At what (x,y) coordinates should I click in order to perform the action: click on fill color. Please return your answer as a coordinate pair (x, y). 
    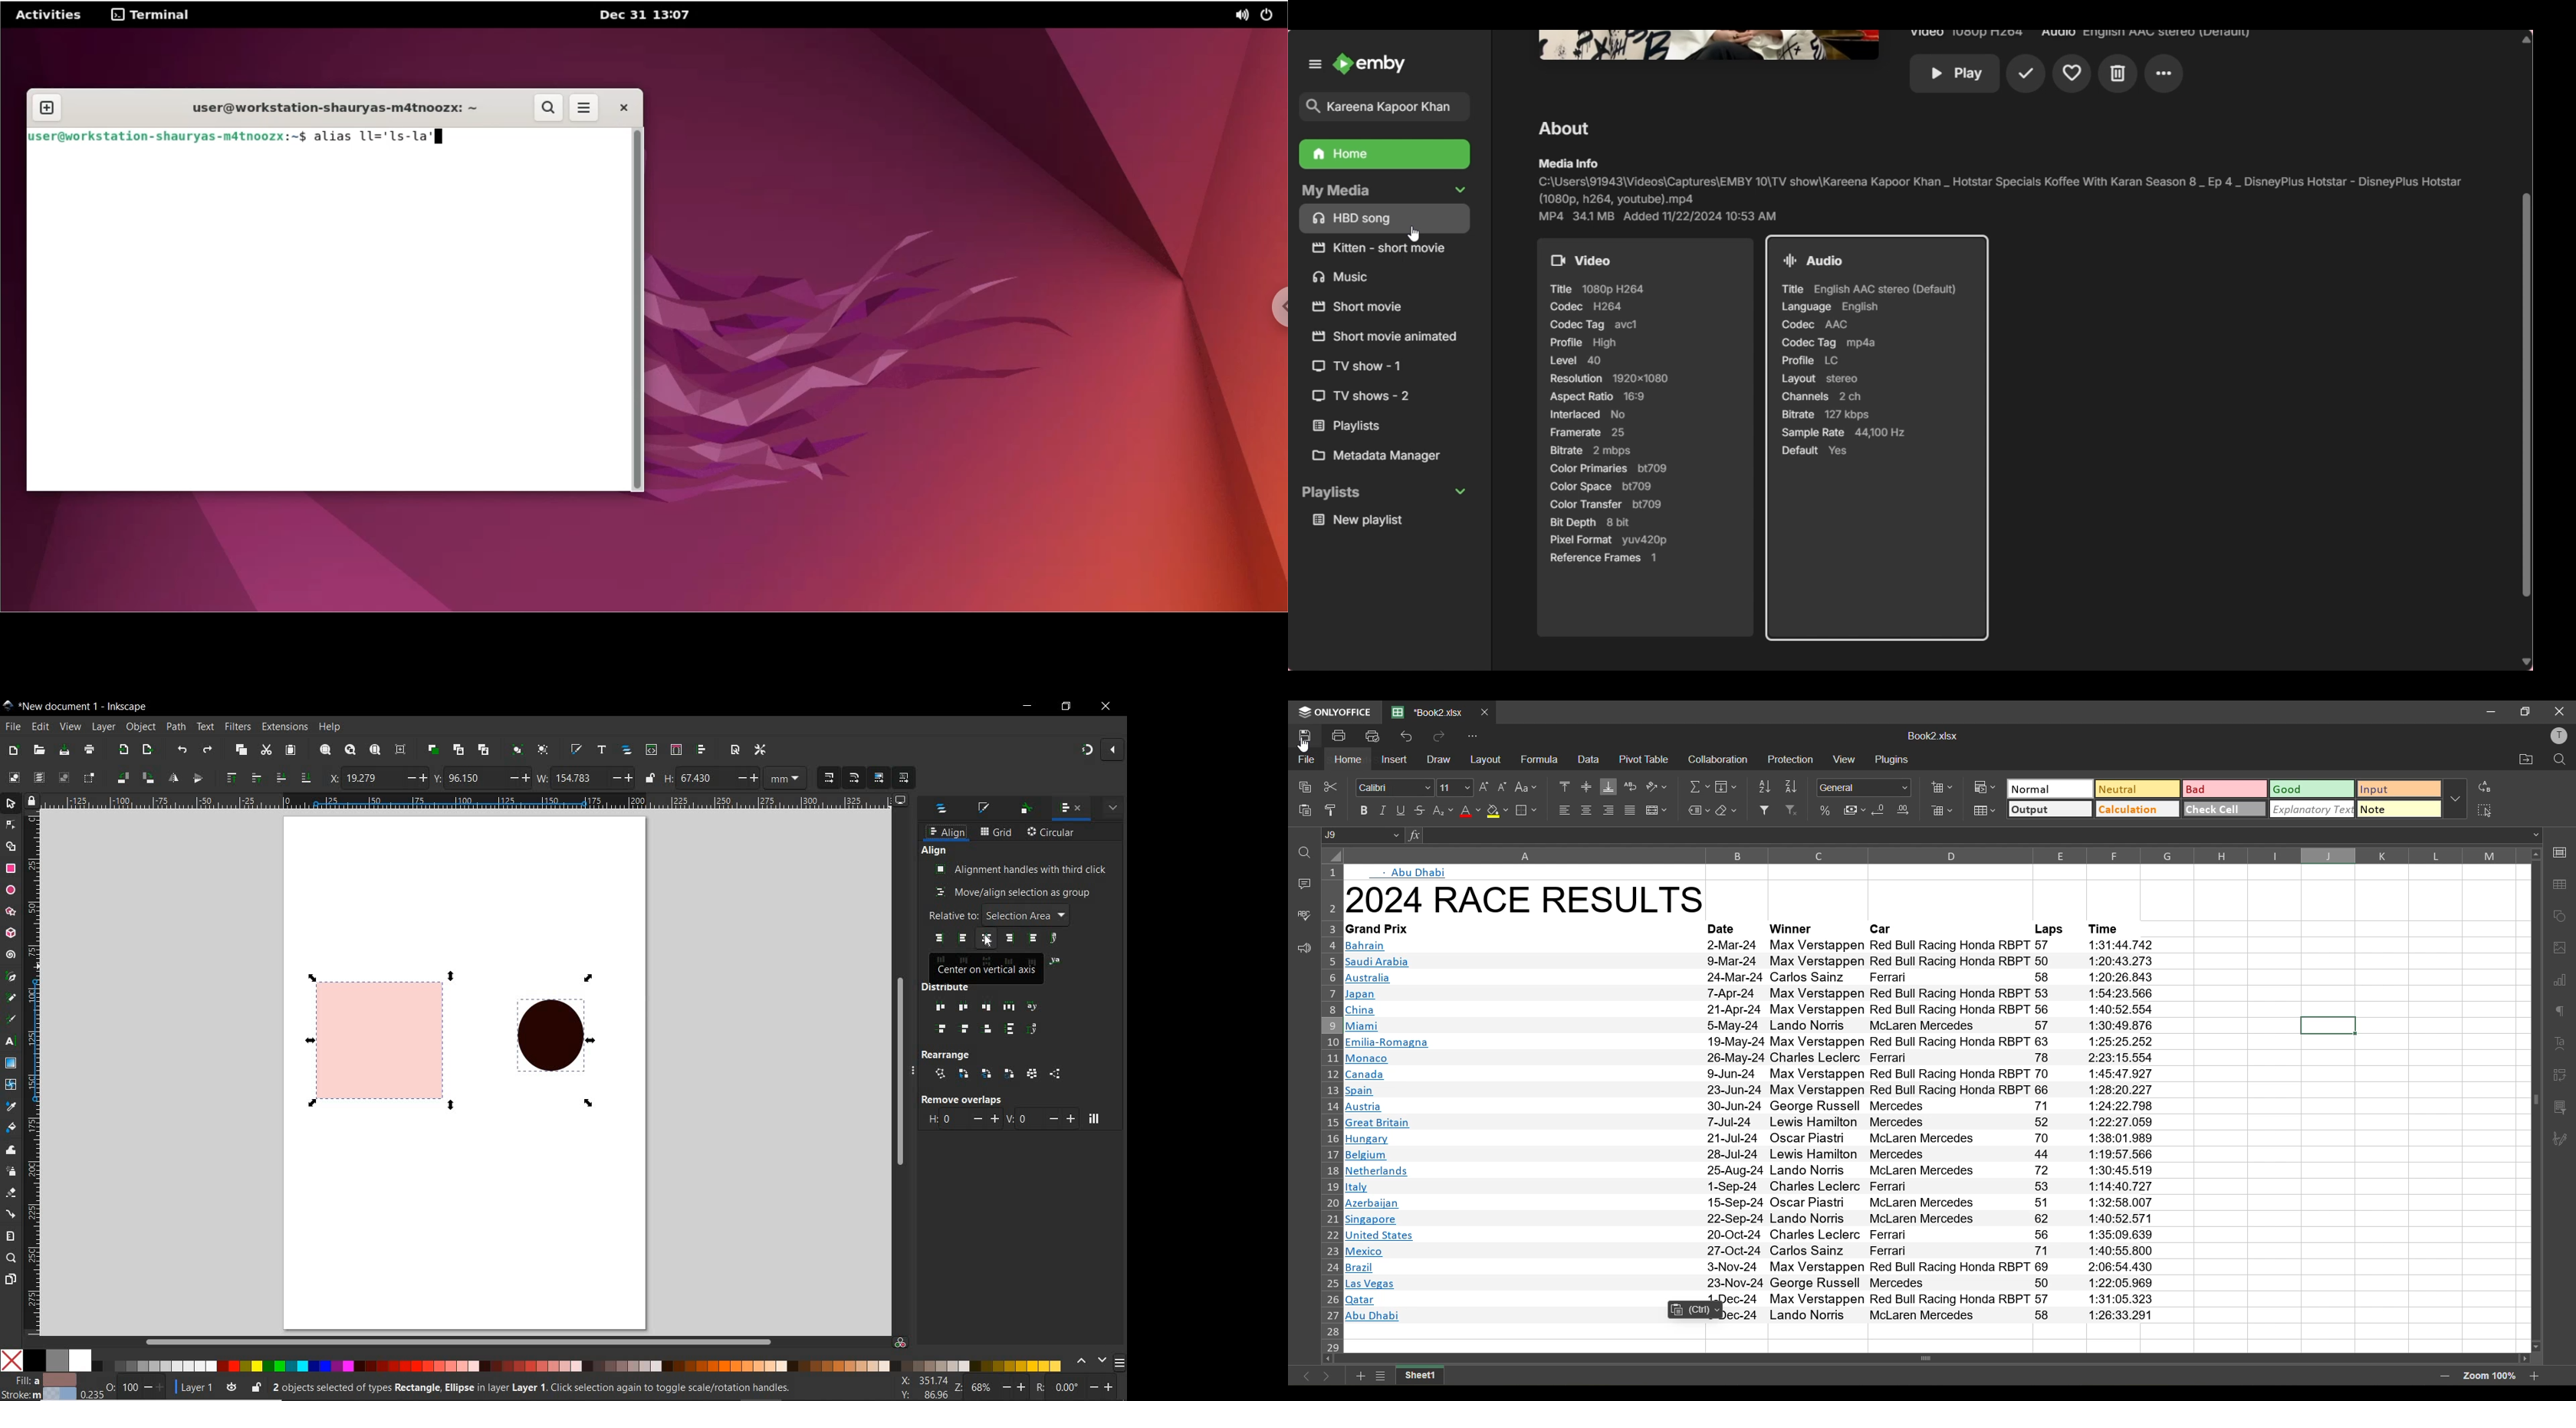
    Looking at the image, I should click on (1499, 811).